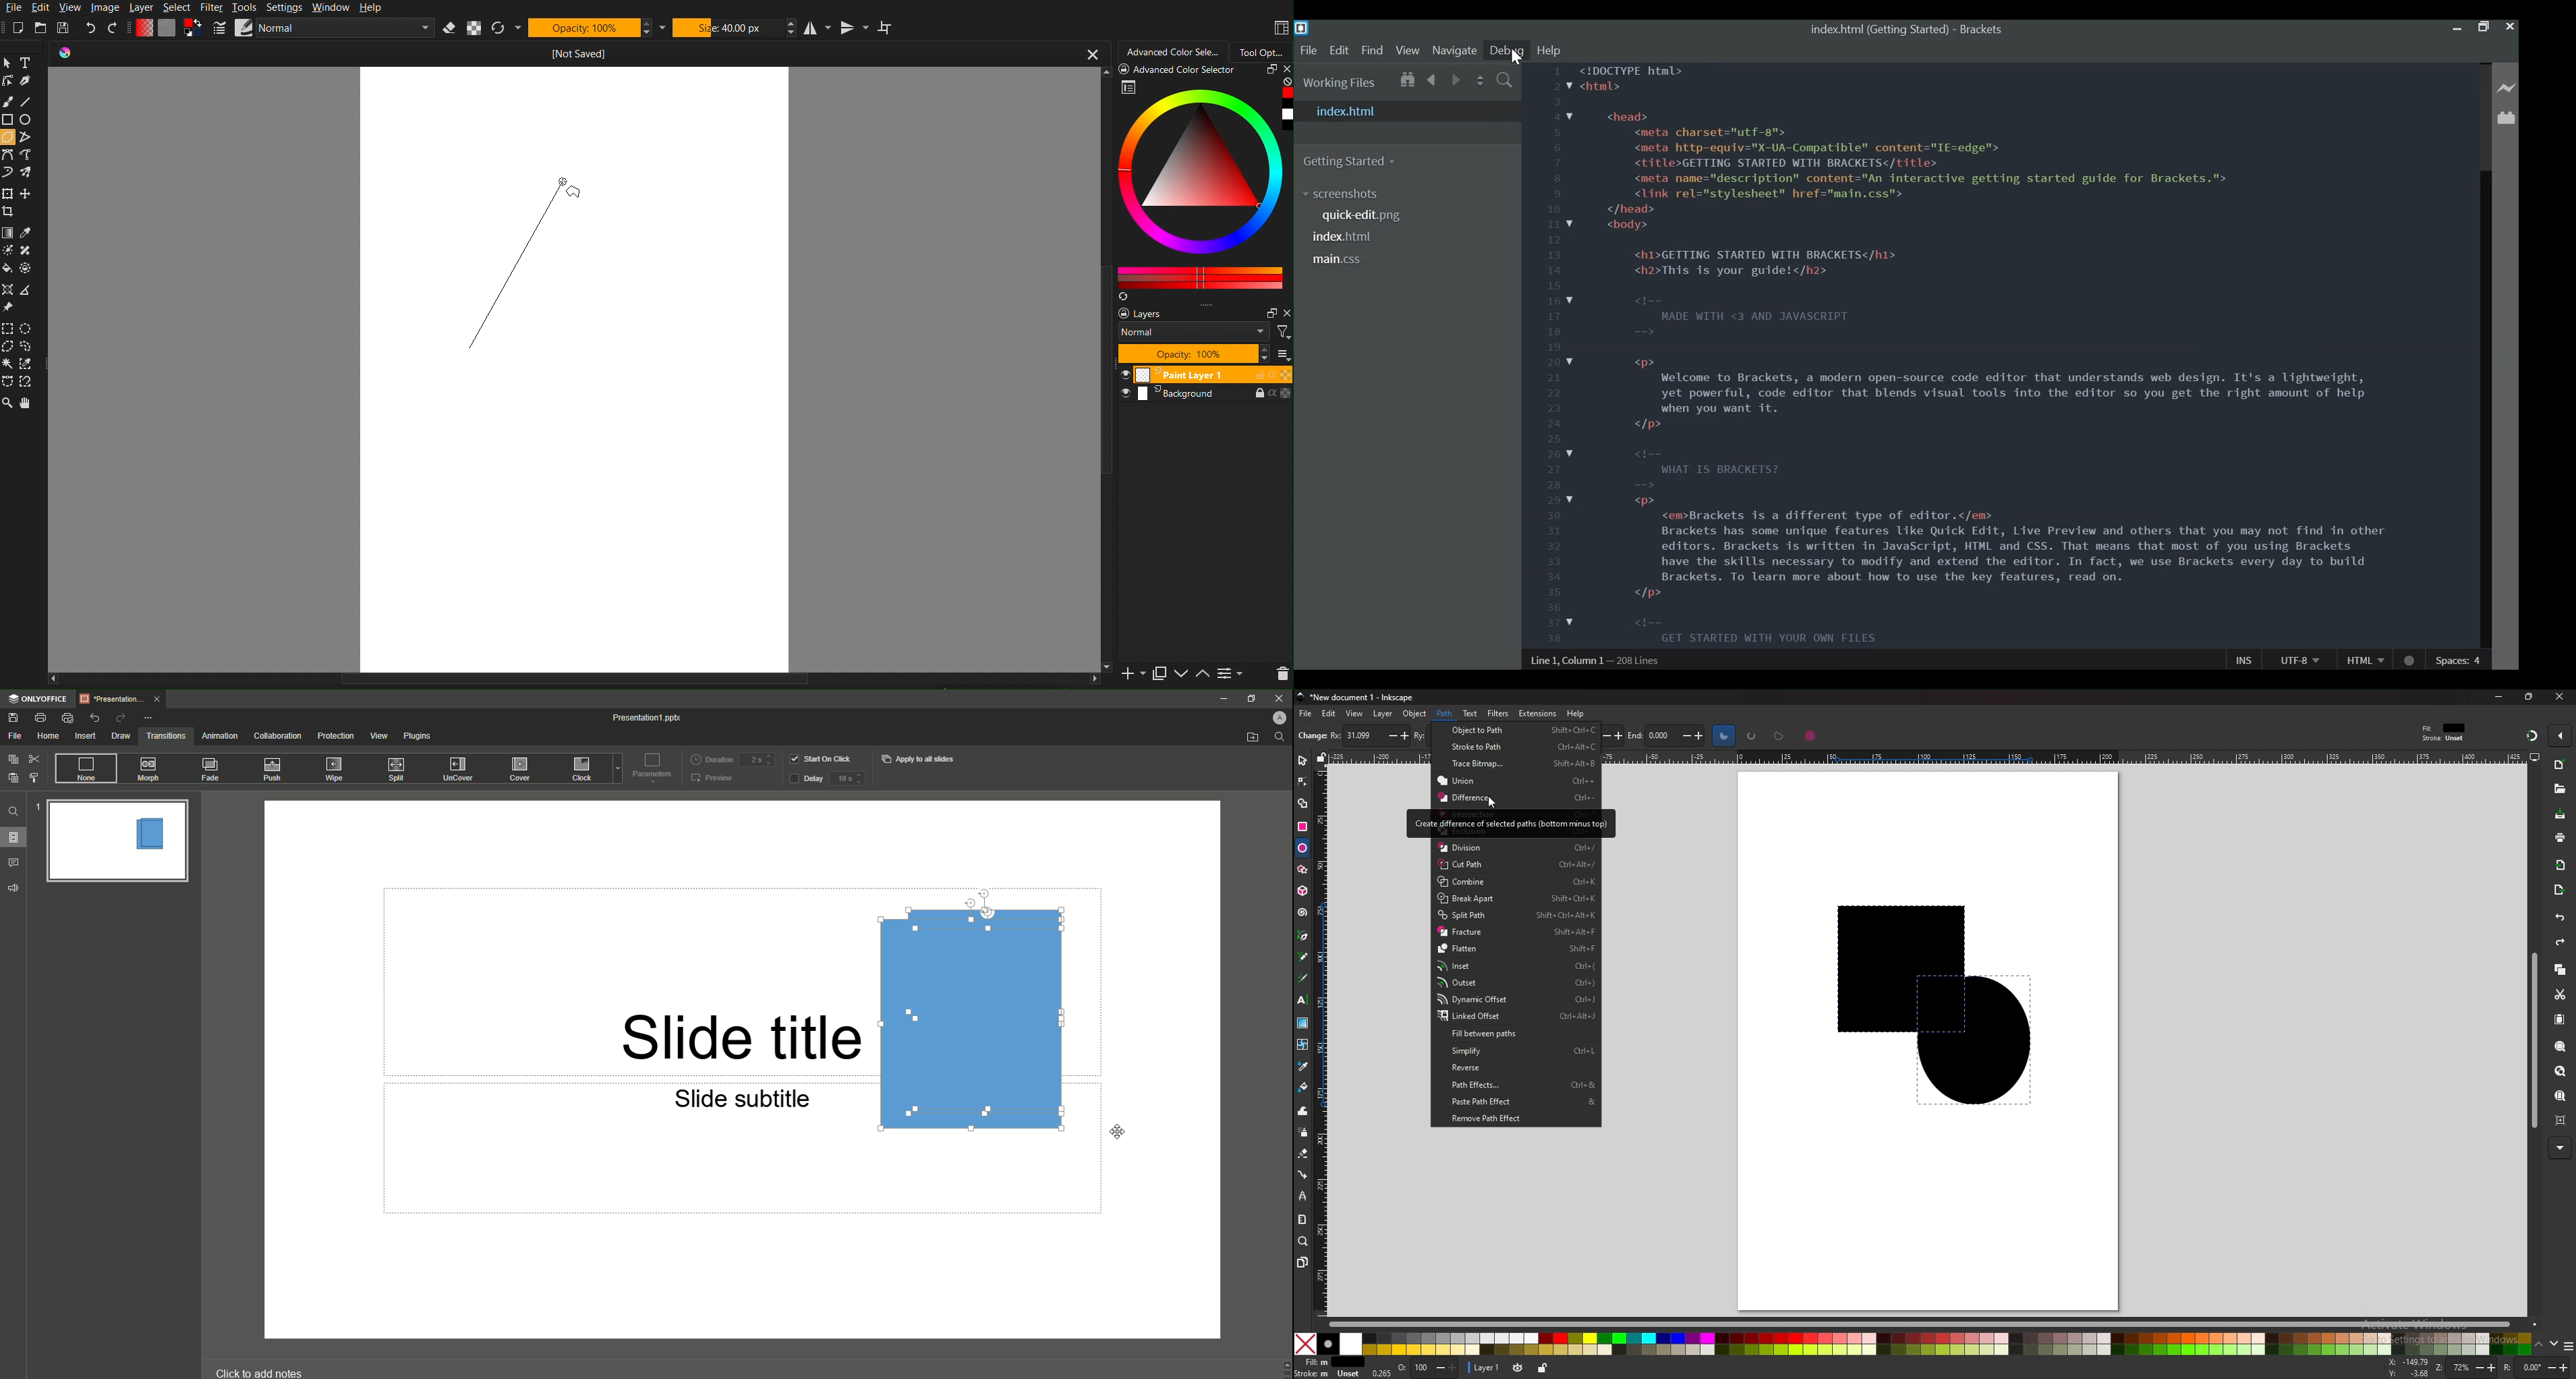  What do you see at coordinates (30, 365) in the screenshot?
I see `similar color selection tool` at bounding box center [30, 365].